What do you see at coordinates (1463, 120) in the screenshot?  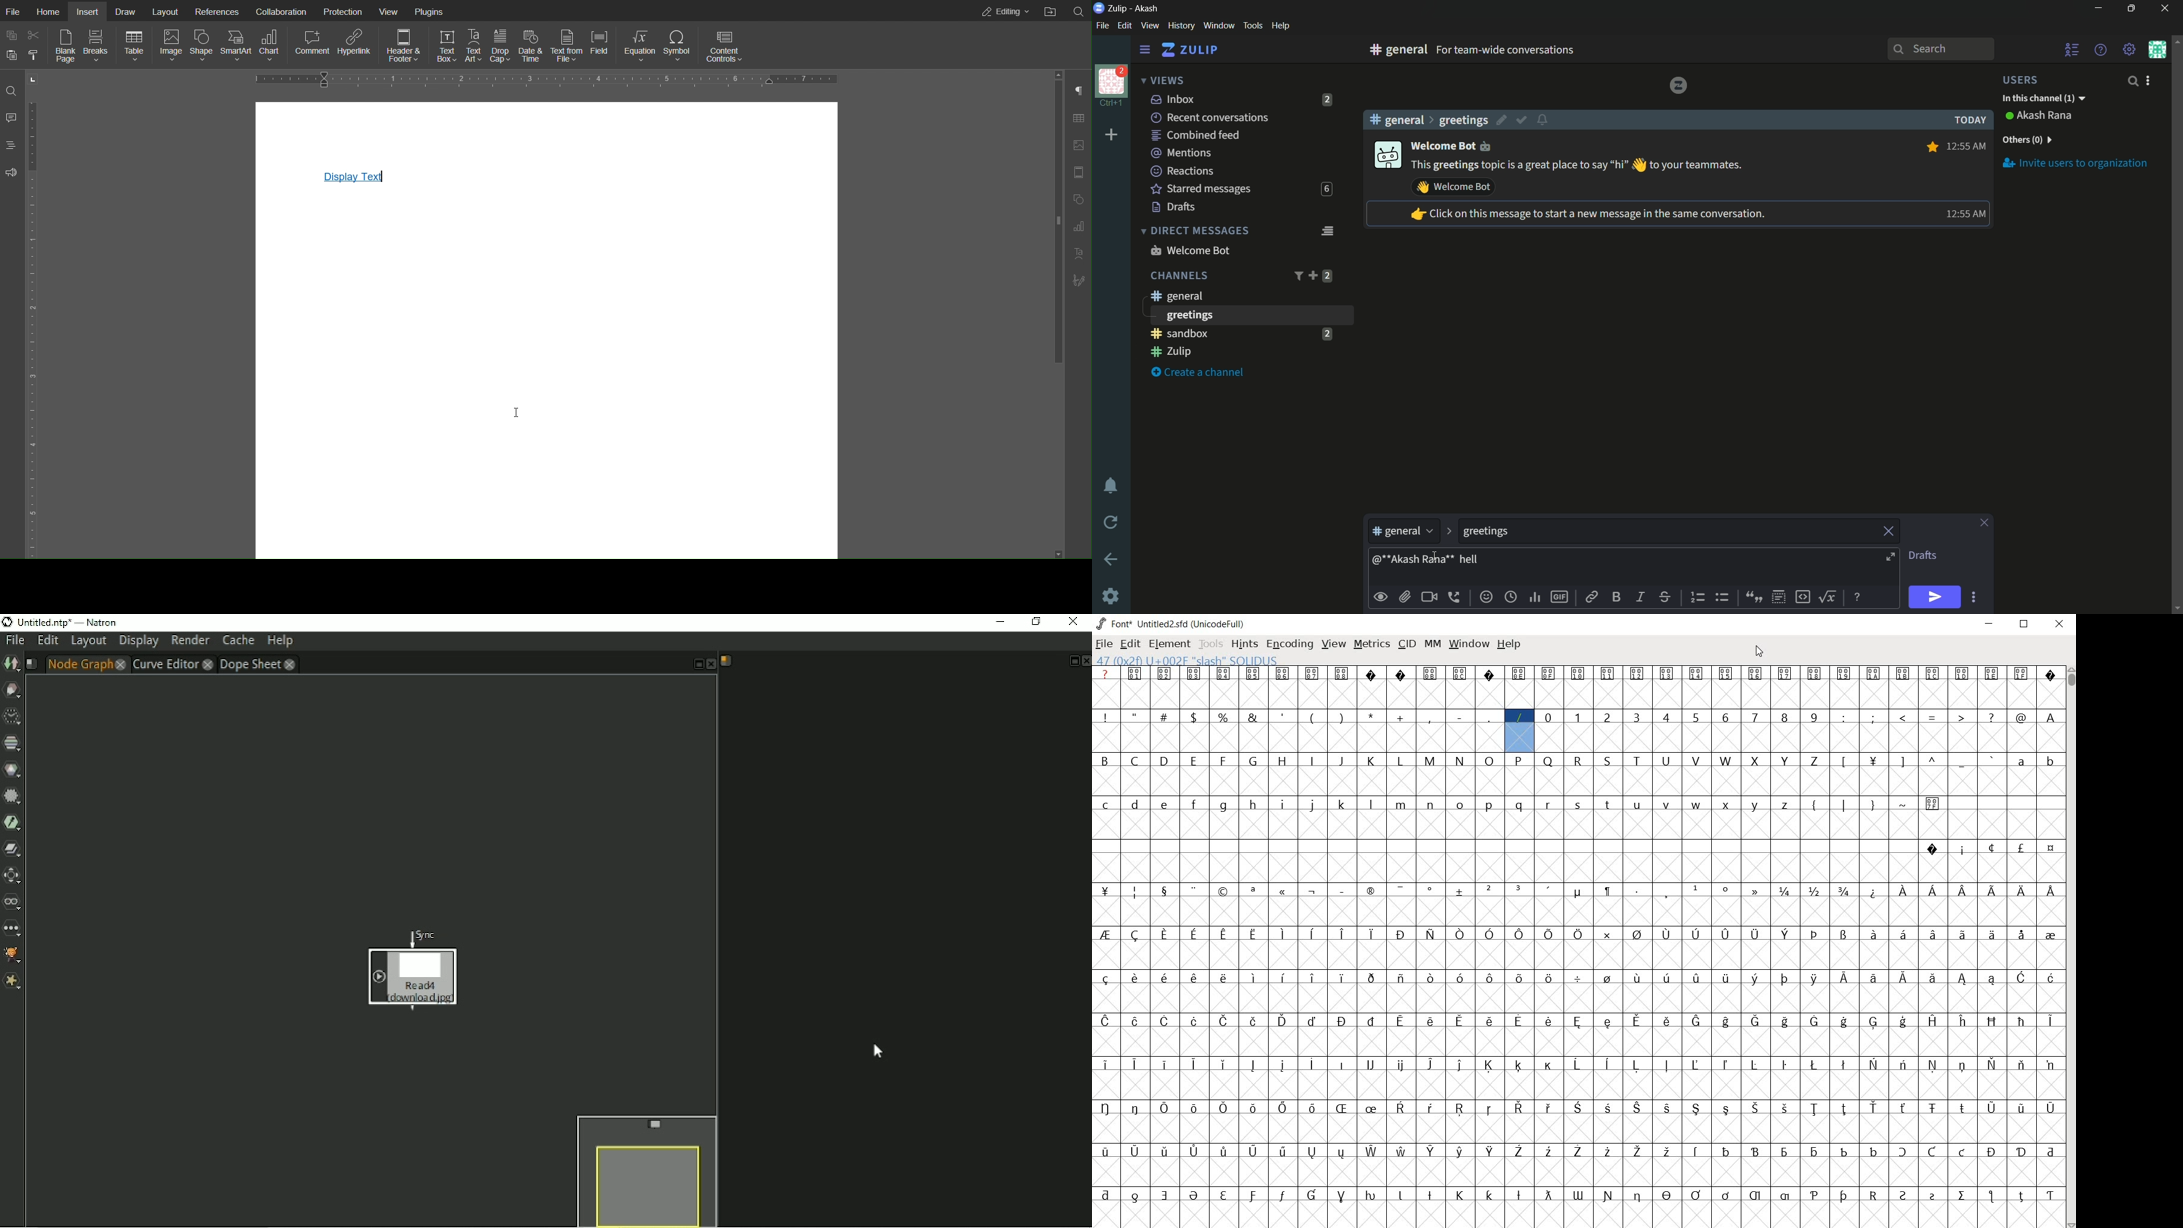 I see `greetings` at bounding box center [1463, 120].